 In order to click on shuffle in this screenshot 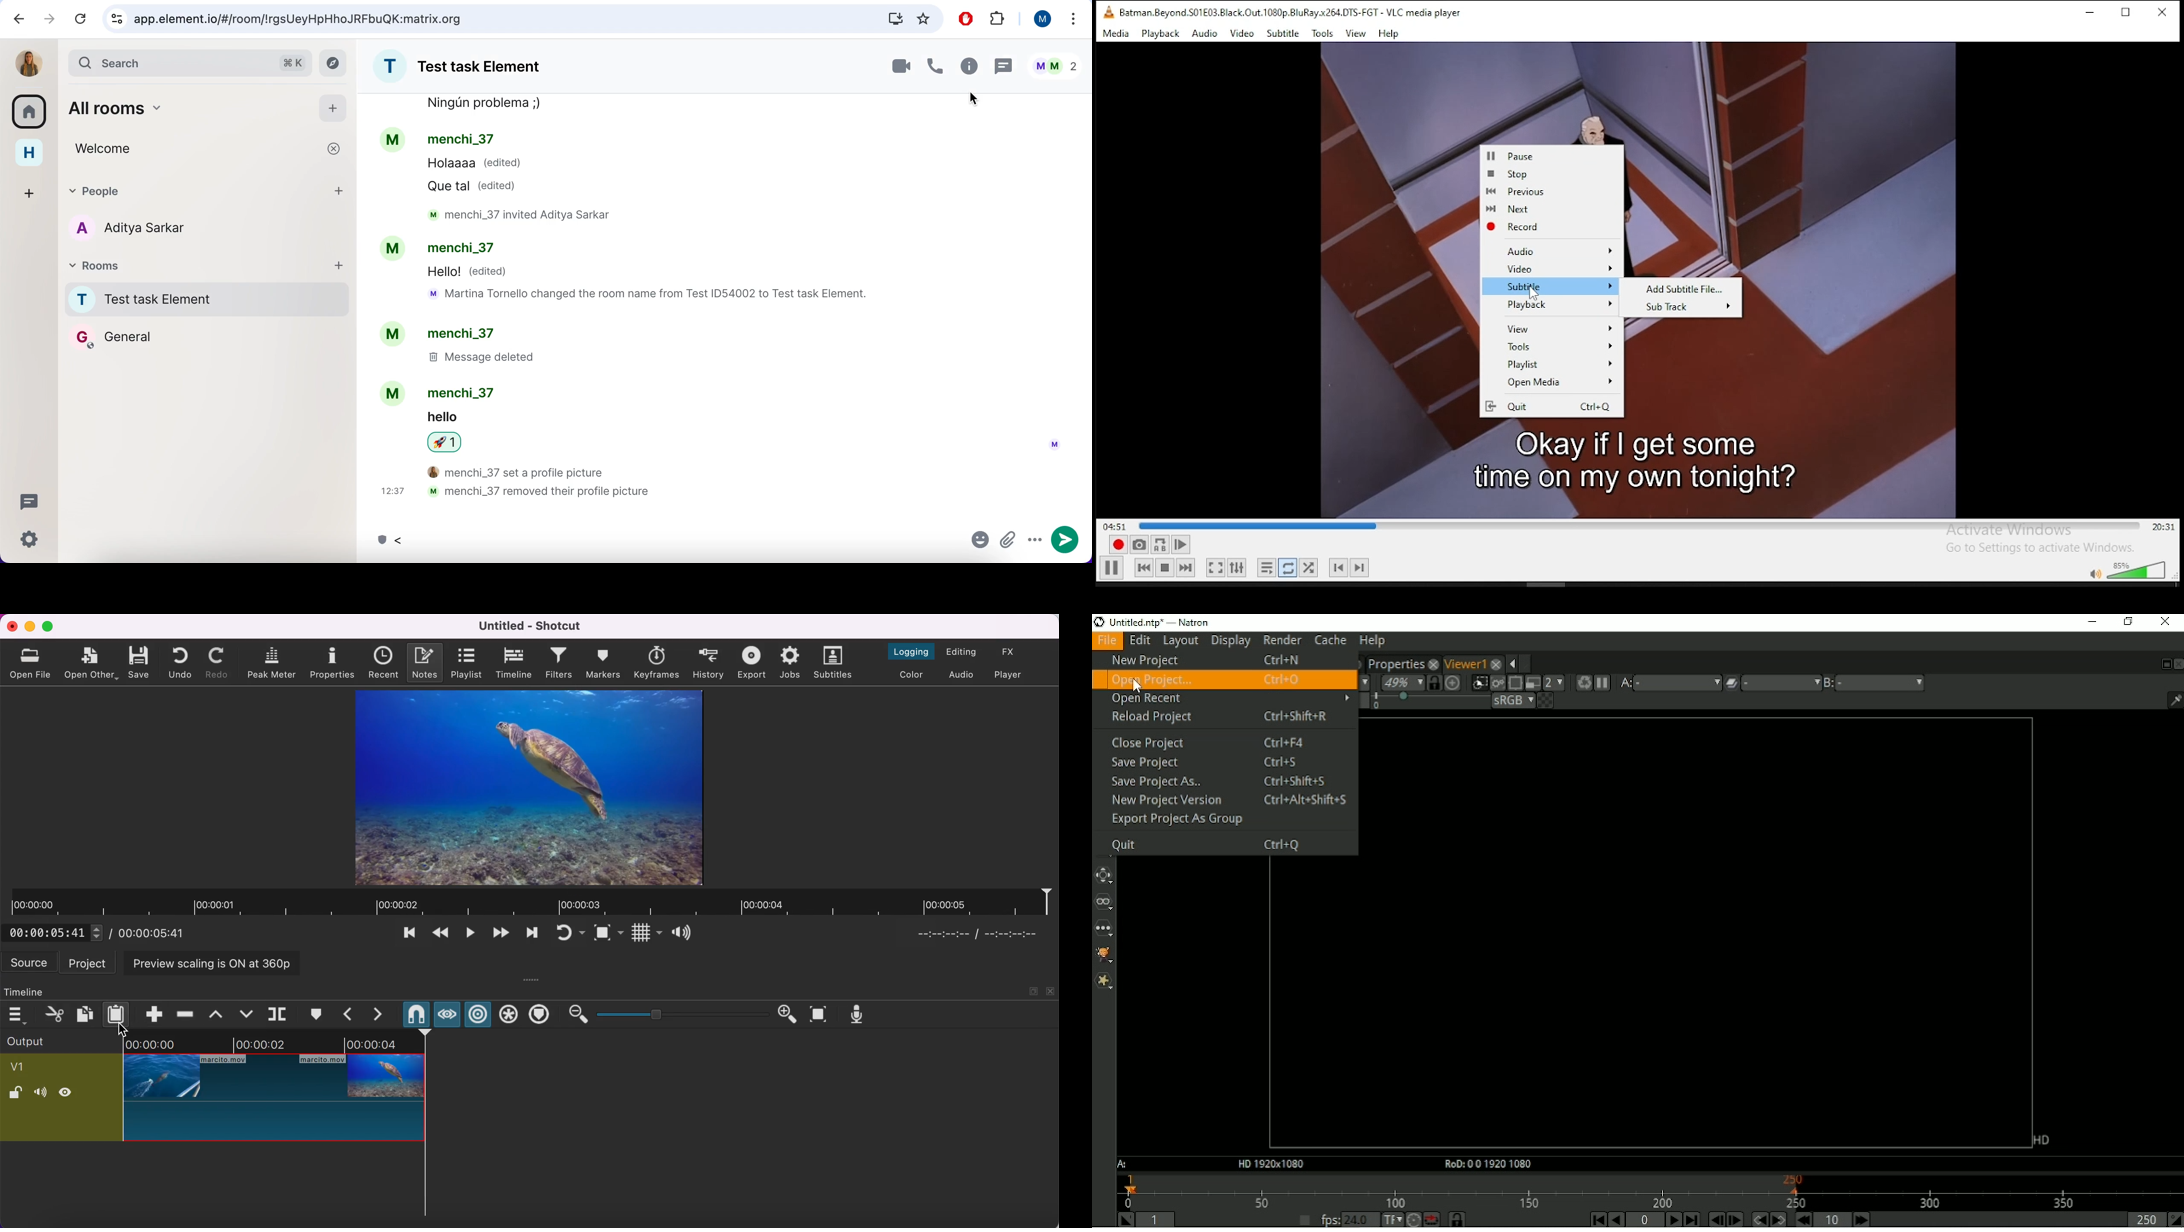, I will do `click(1310, 567)`.